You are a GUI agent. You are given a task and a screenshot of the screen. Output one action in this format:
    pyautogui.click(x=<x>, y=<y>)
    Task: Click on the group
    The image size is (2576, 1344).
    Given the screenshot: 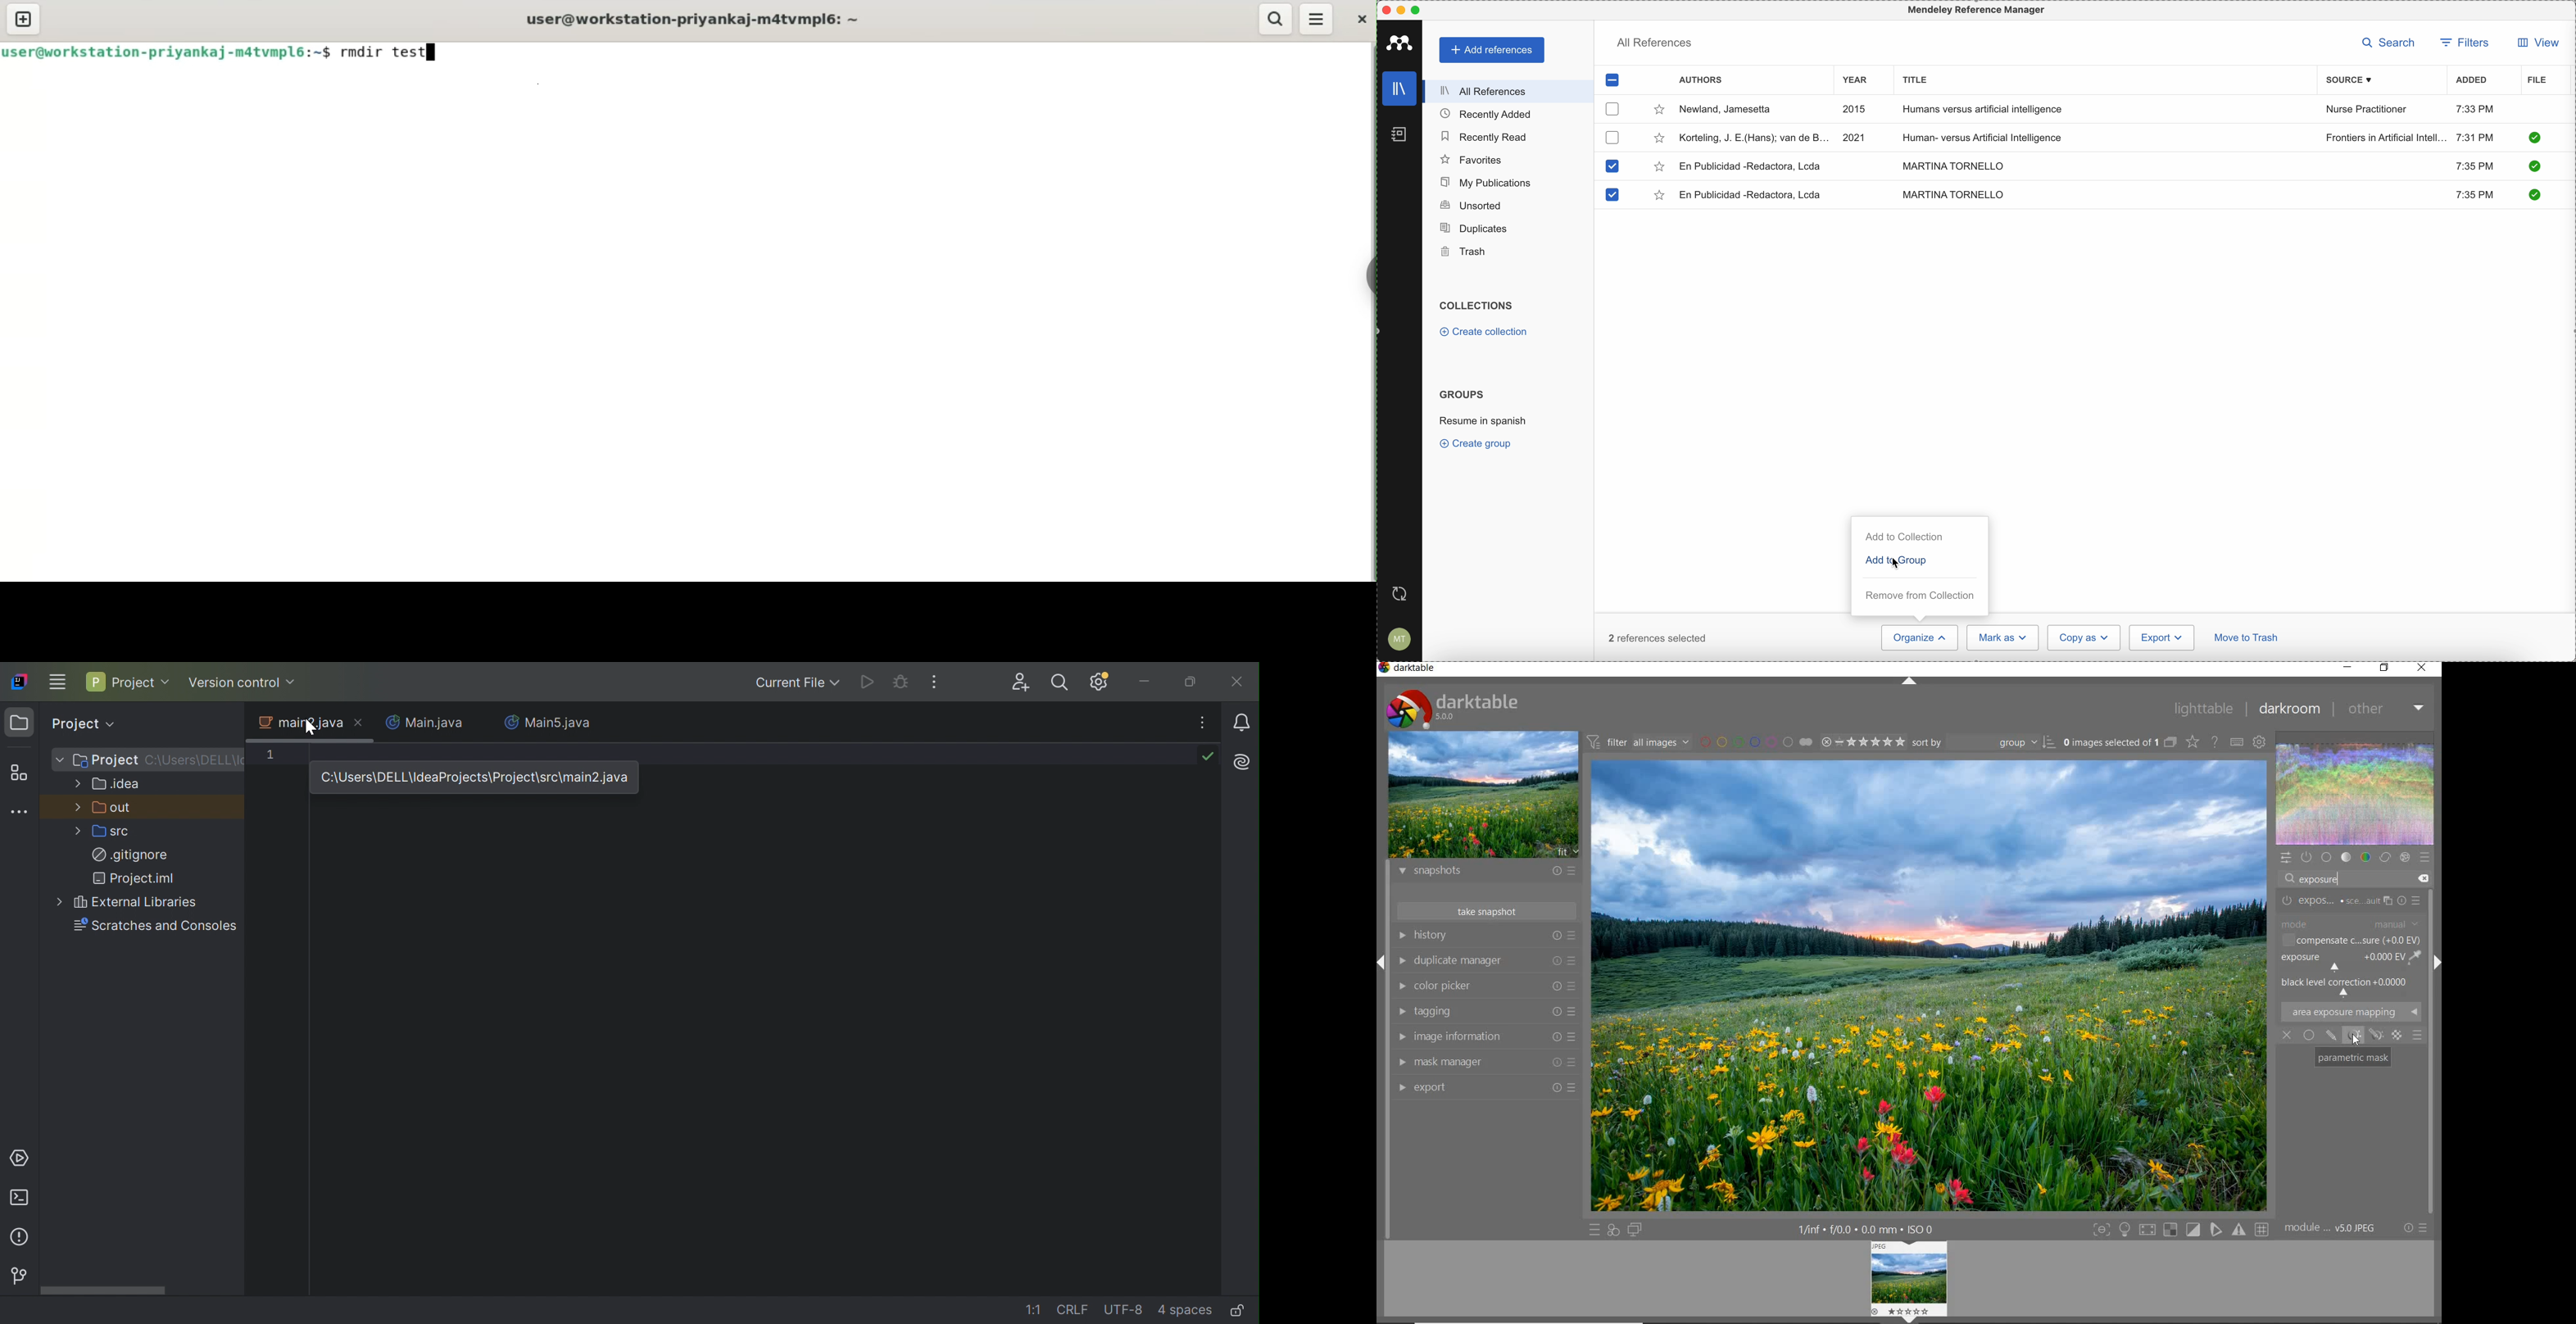 What is the action you would take?
    pyautogui.click(x=1920, y=561)
    